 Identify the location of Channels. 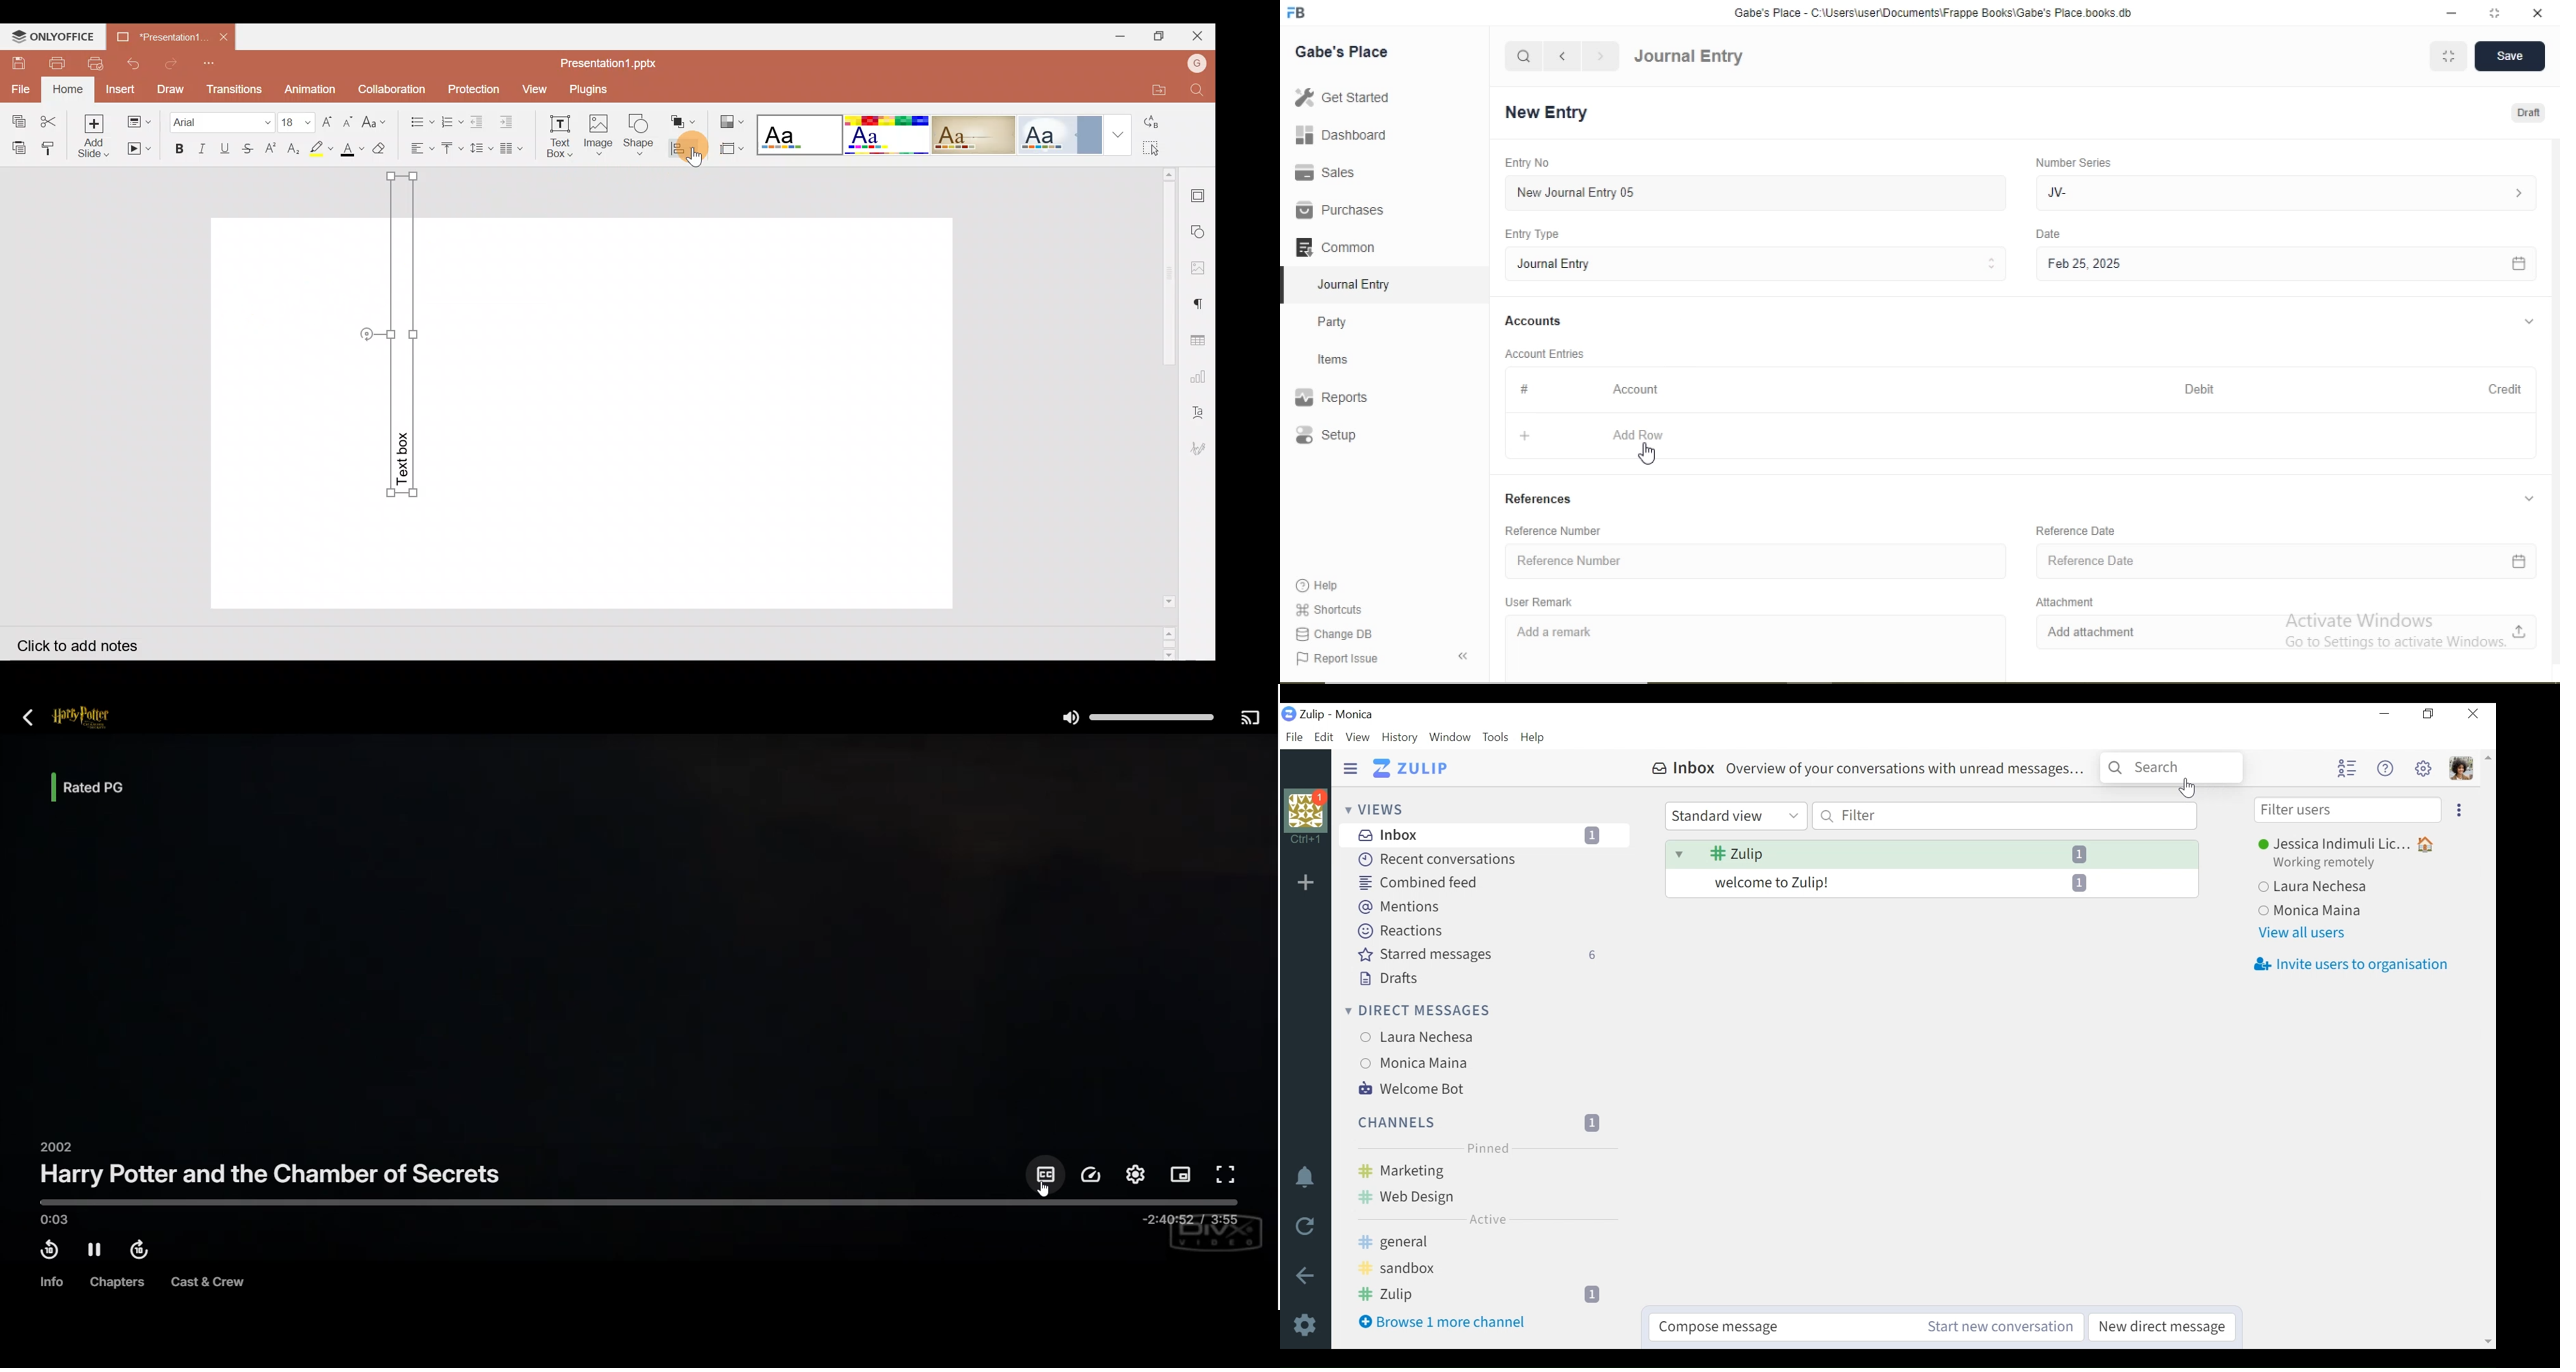
(1480, 1123).